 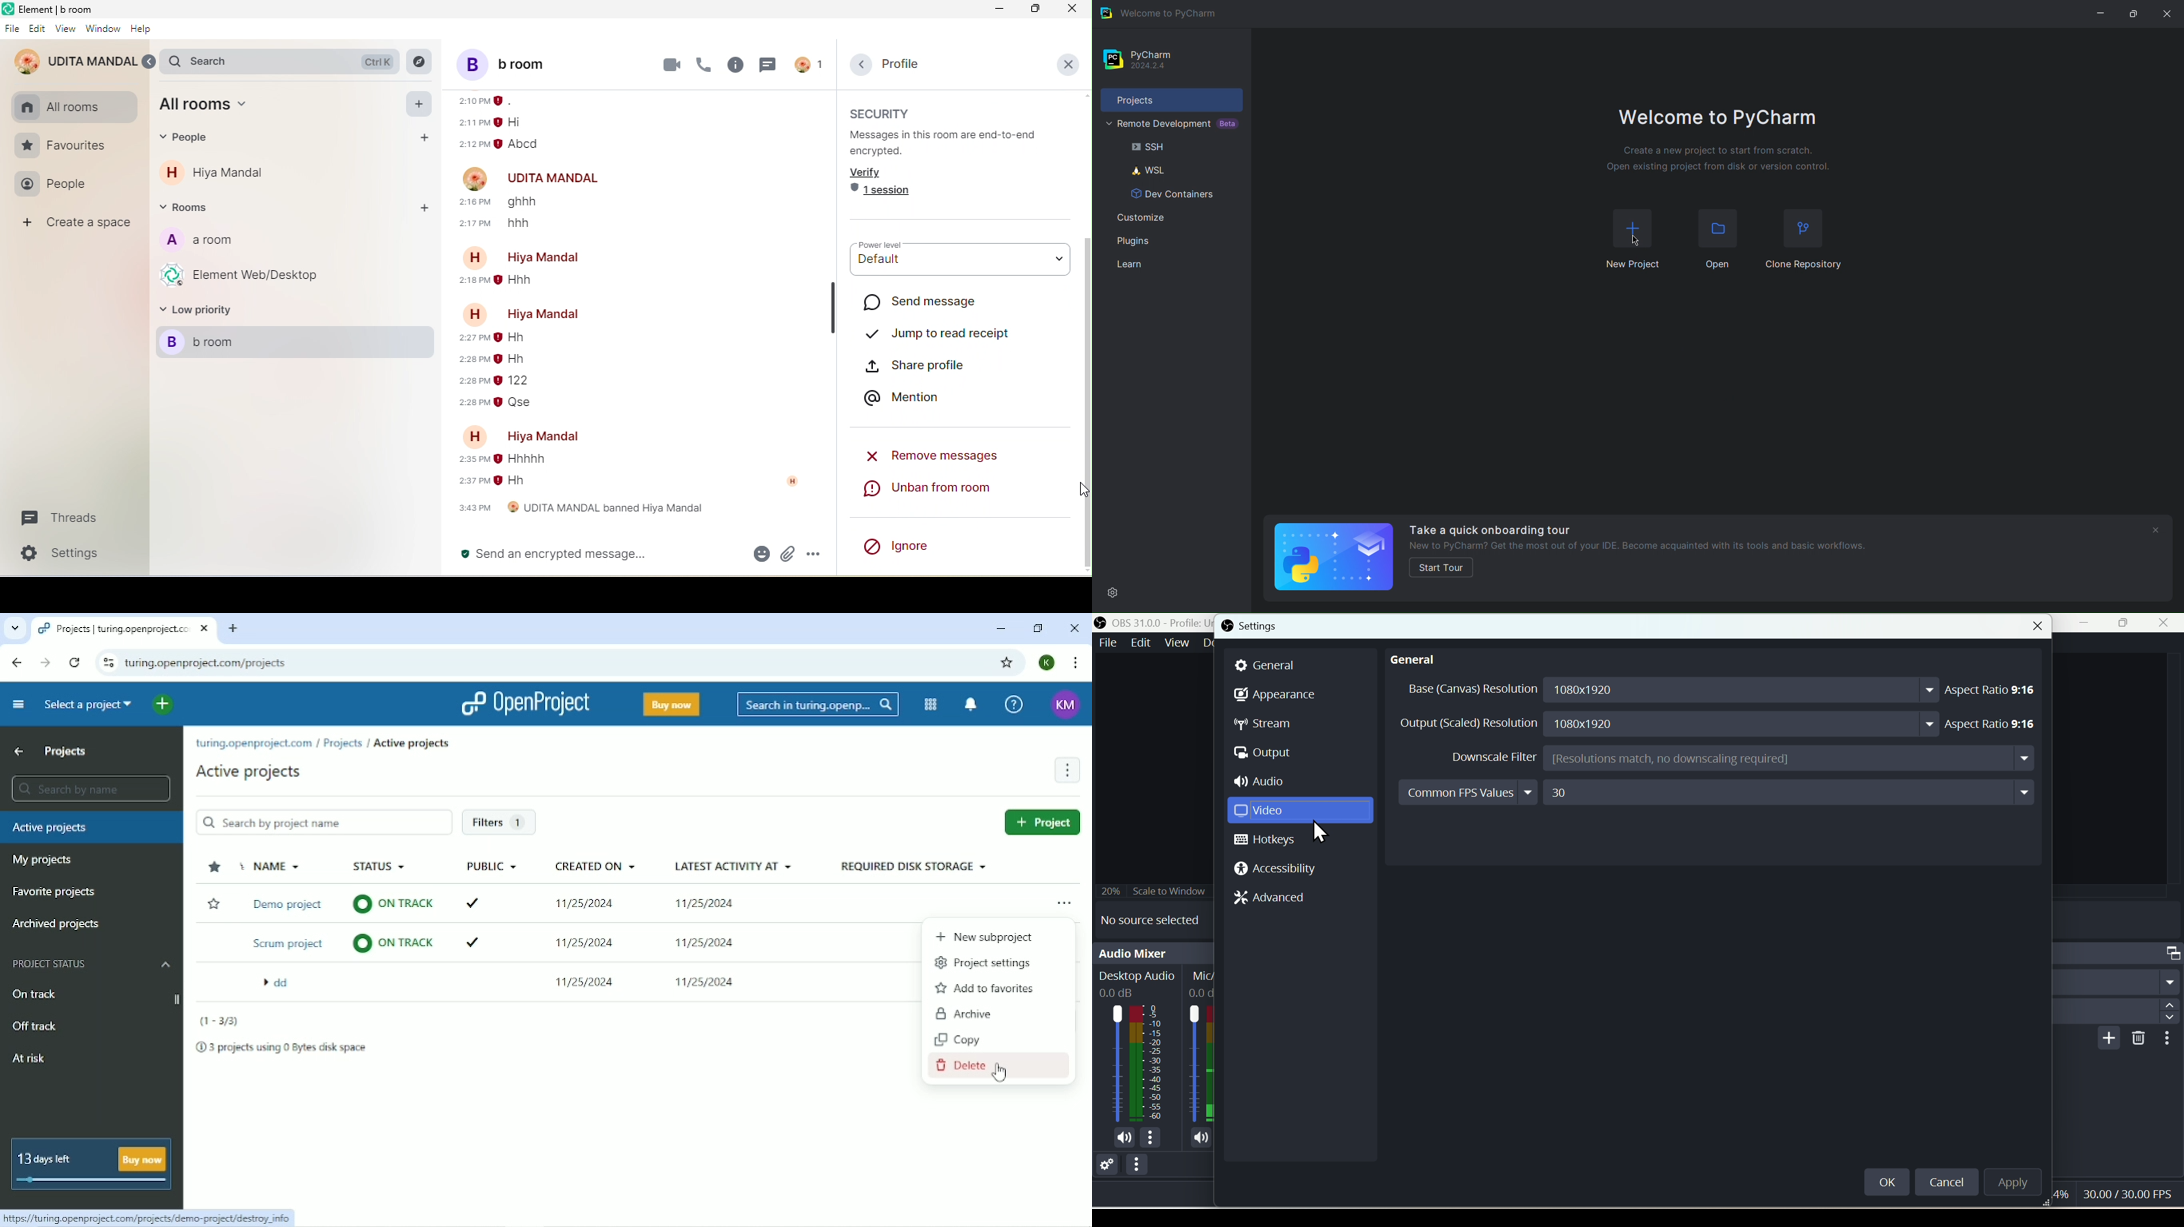 What do you see at coordinates (343, 744) in the screenshot?
I see `Projects` at bounding box center [343, 744].